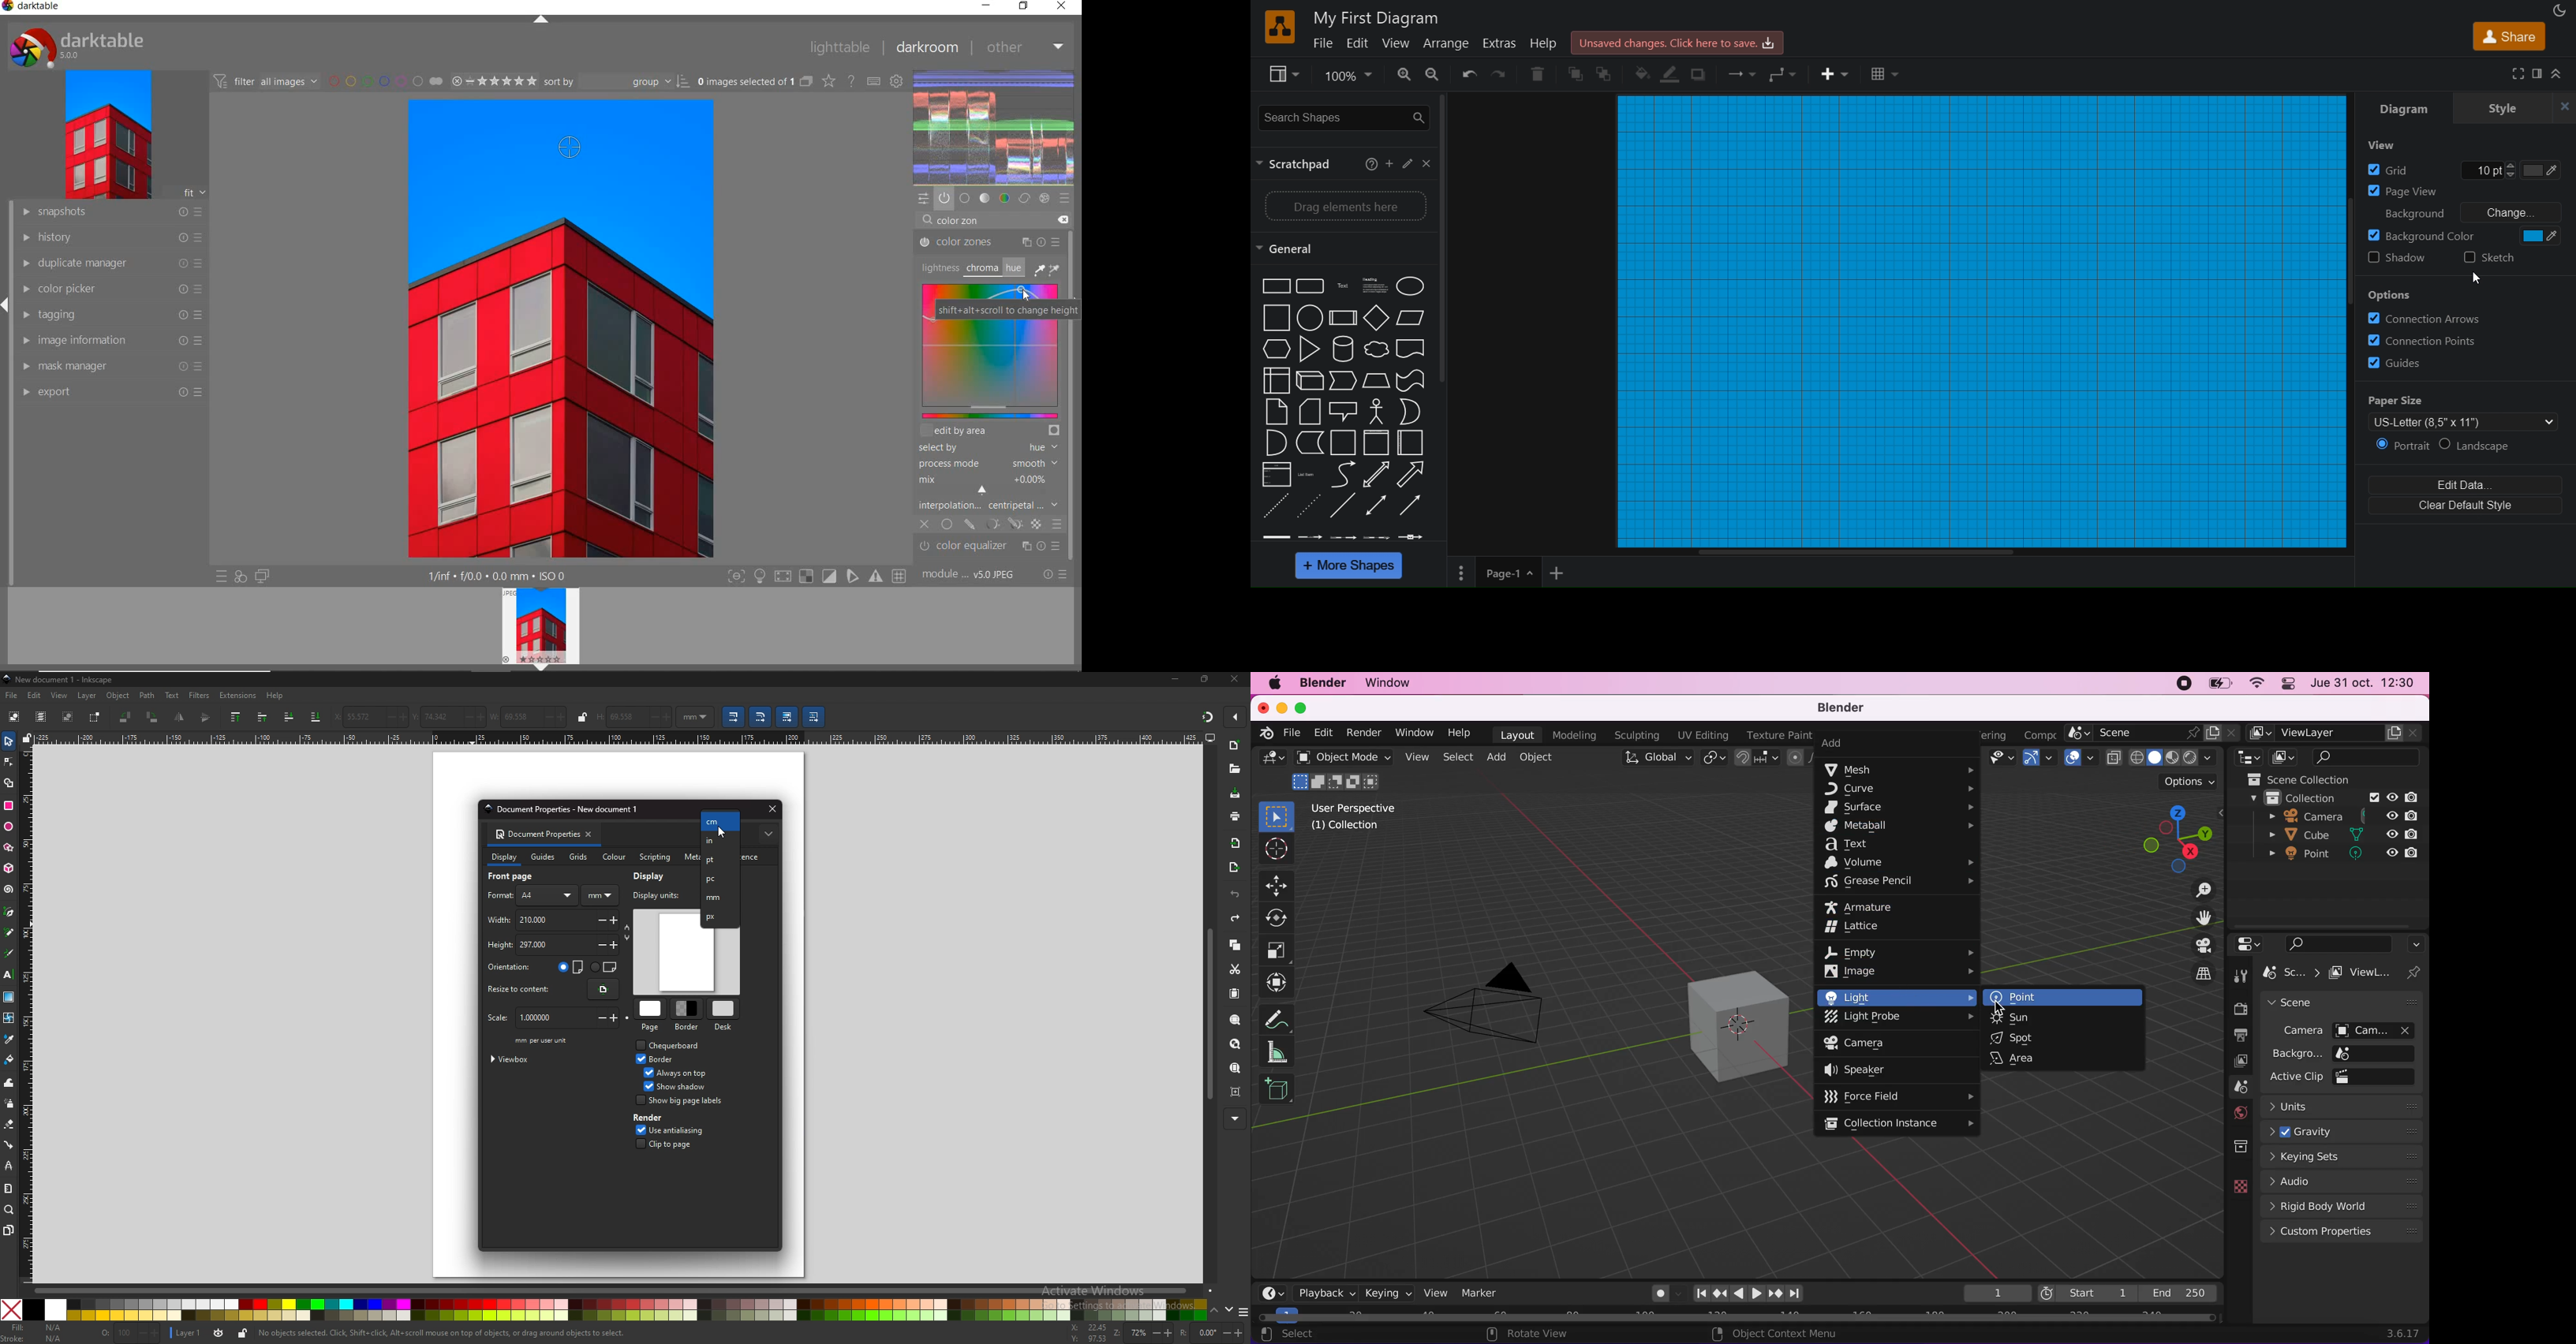 Image resolution: width=2576 pixels, height=1344 pixels. What do you see at coordinates (1210, 738) in the screenshot?
I see `display options` at bounding box center [1210, 738].